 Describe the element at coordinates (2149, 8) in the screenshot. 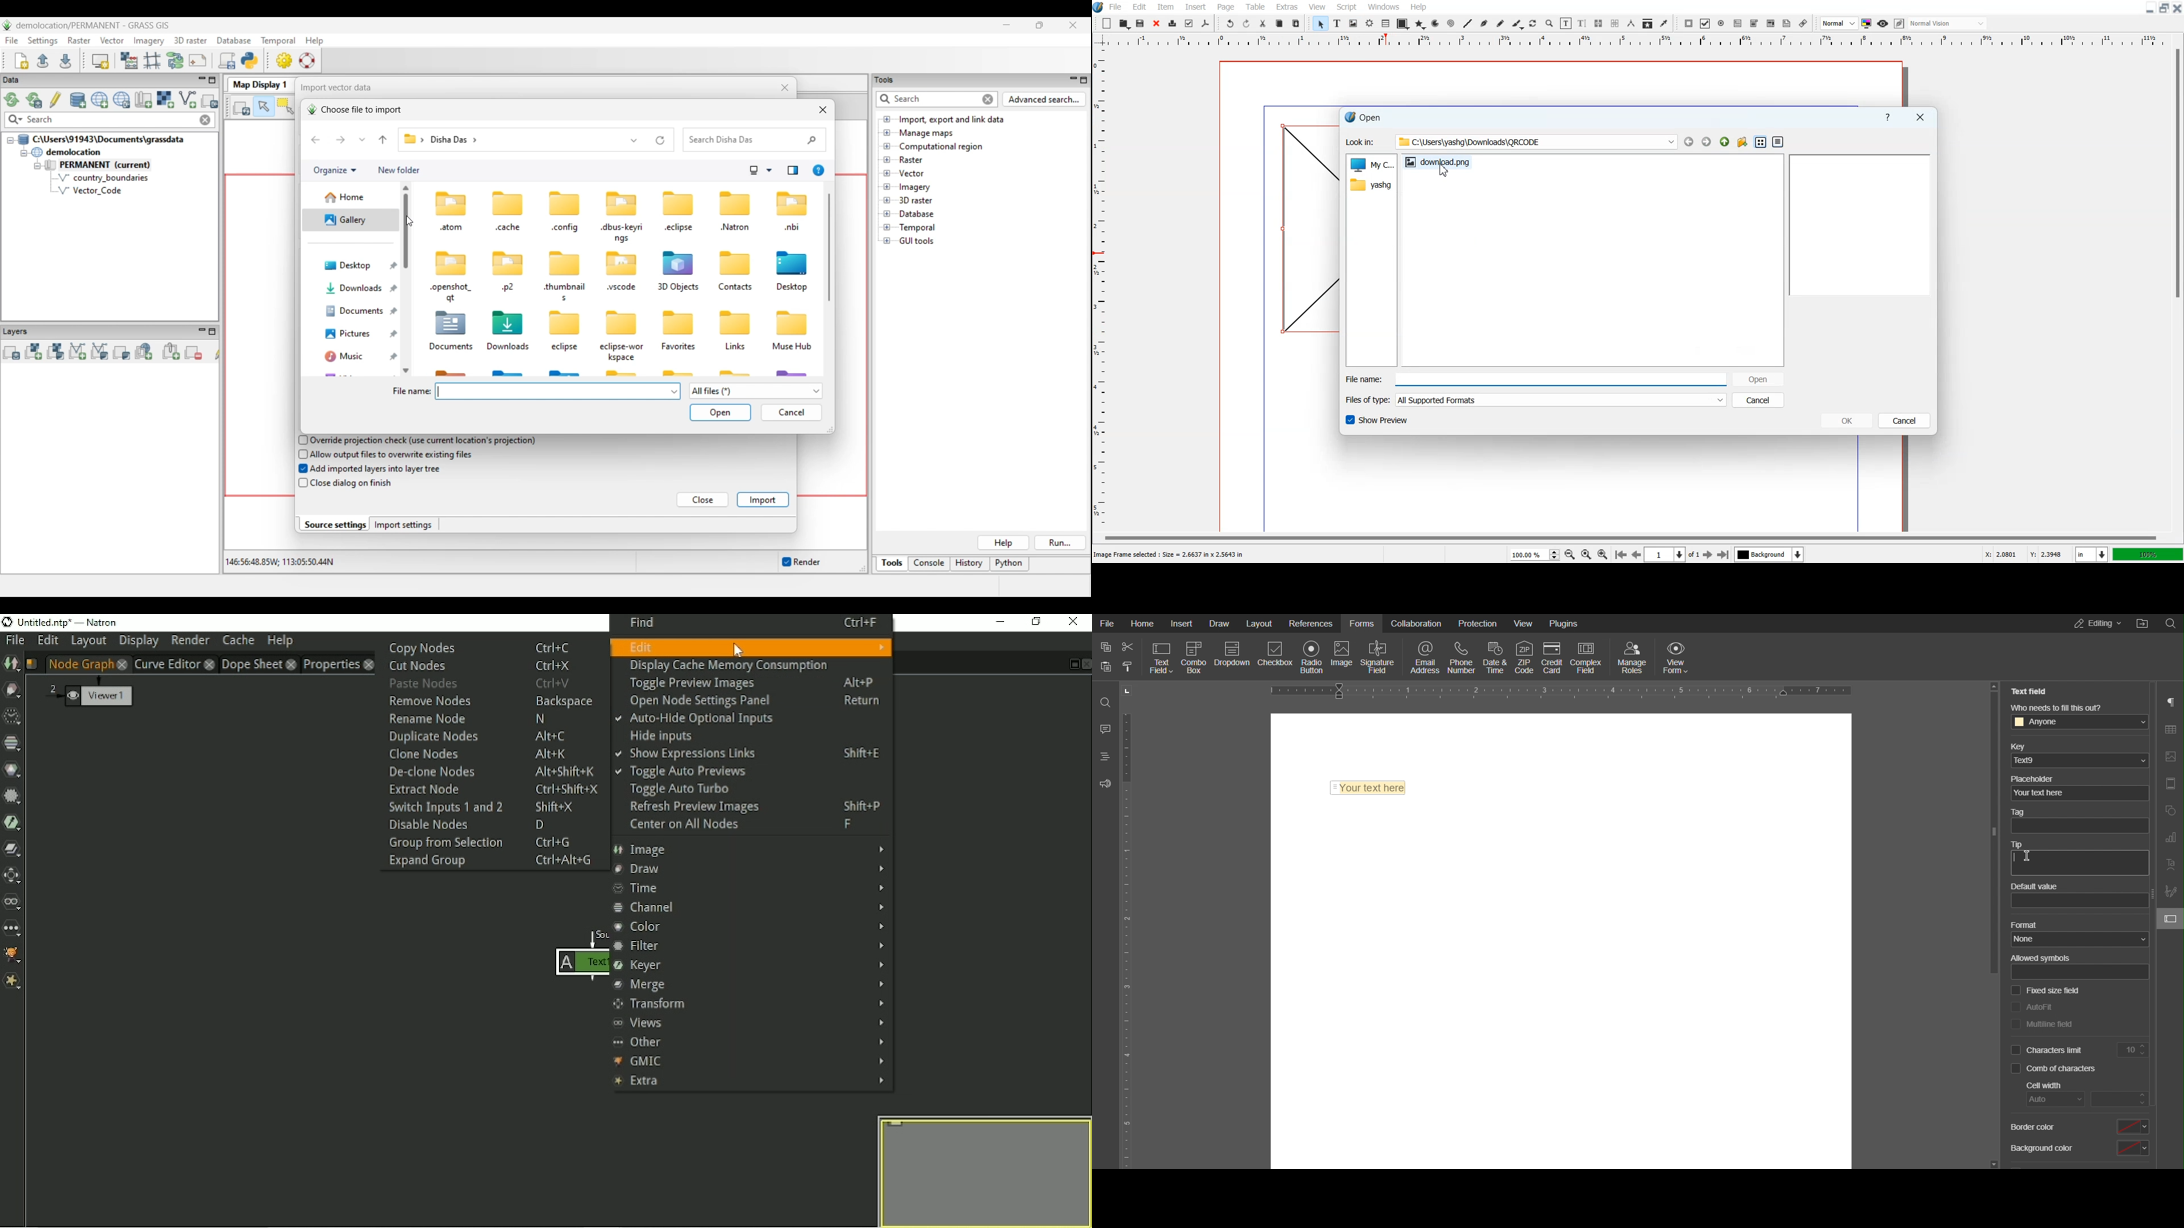

I see `Minimize` at that location.